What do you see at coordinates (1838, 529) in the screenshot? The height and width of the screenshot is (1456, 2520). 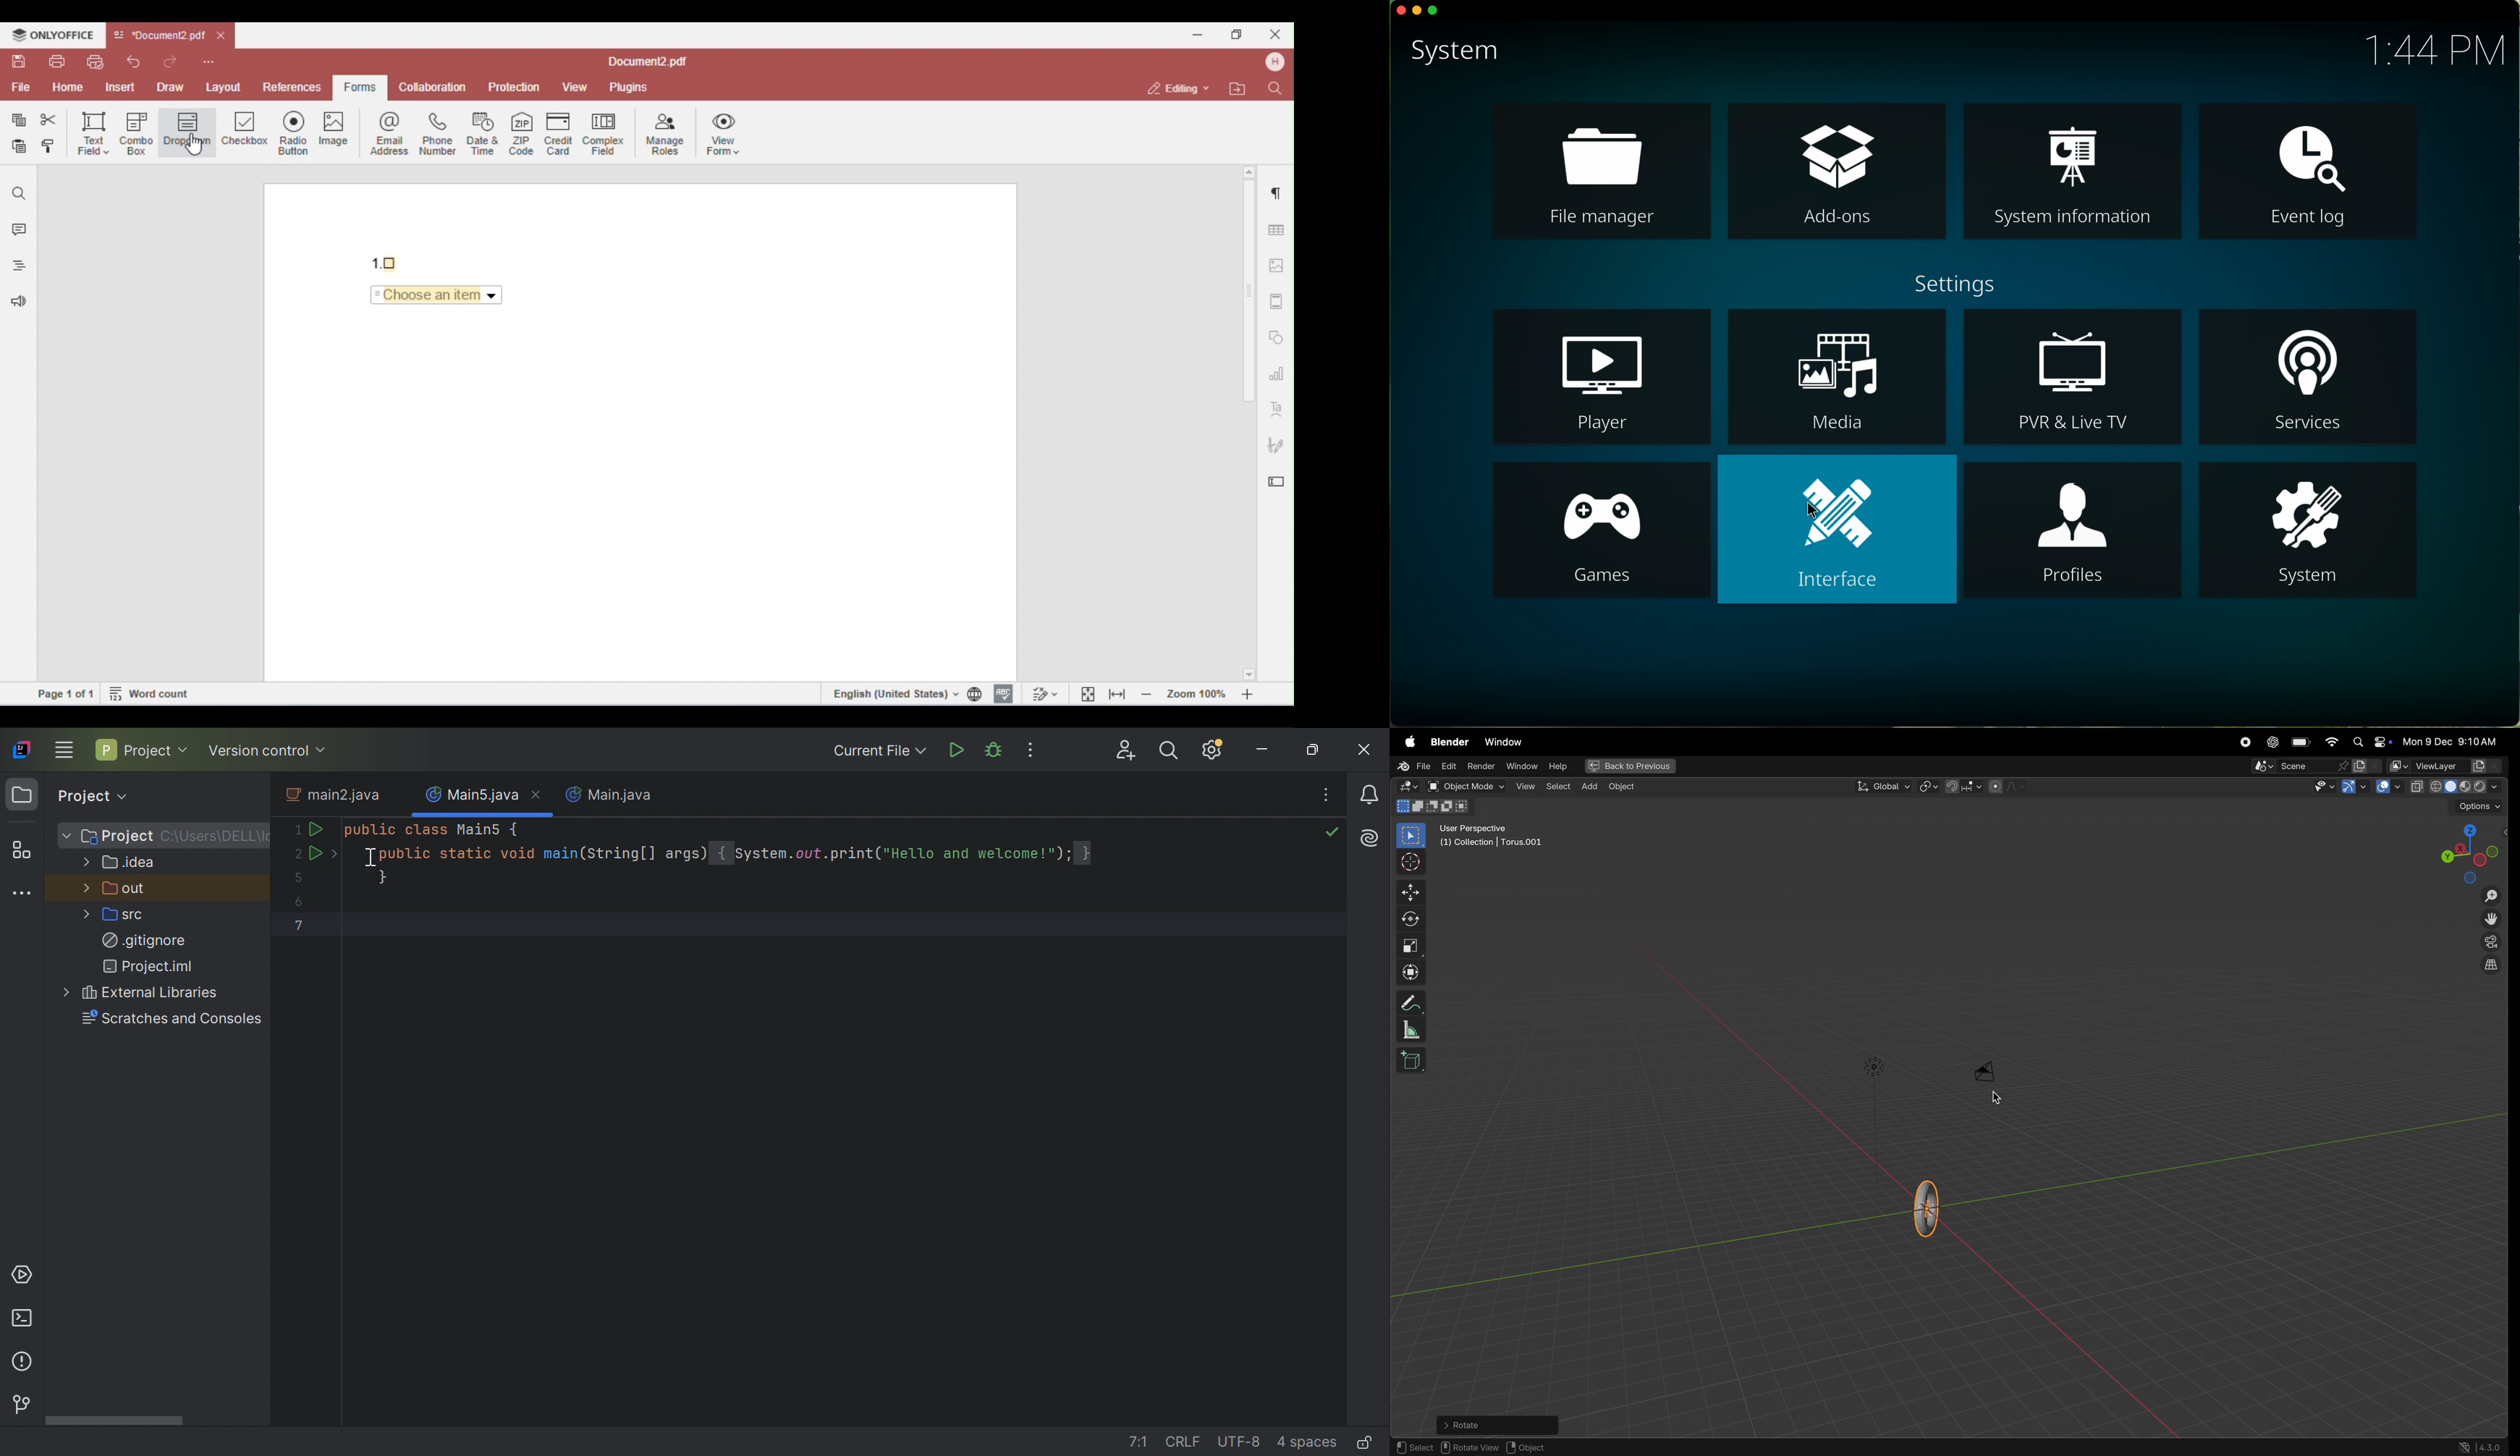 I see `click on interface` at bounding box center [1838, 529].